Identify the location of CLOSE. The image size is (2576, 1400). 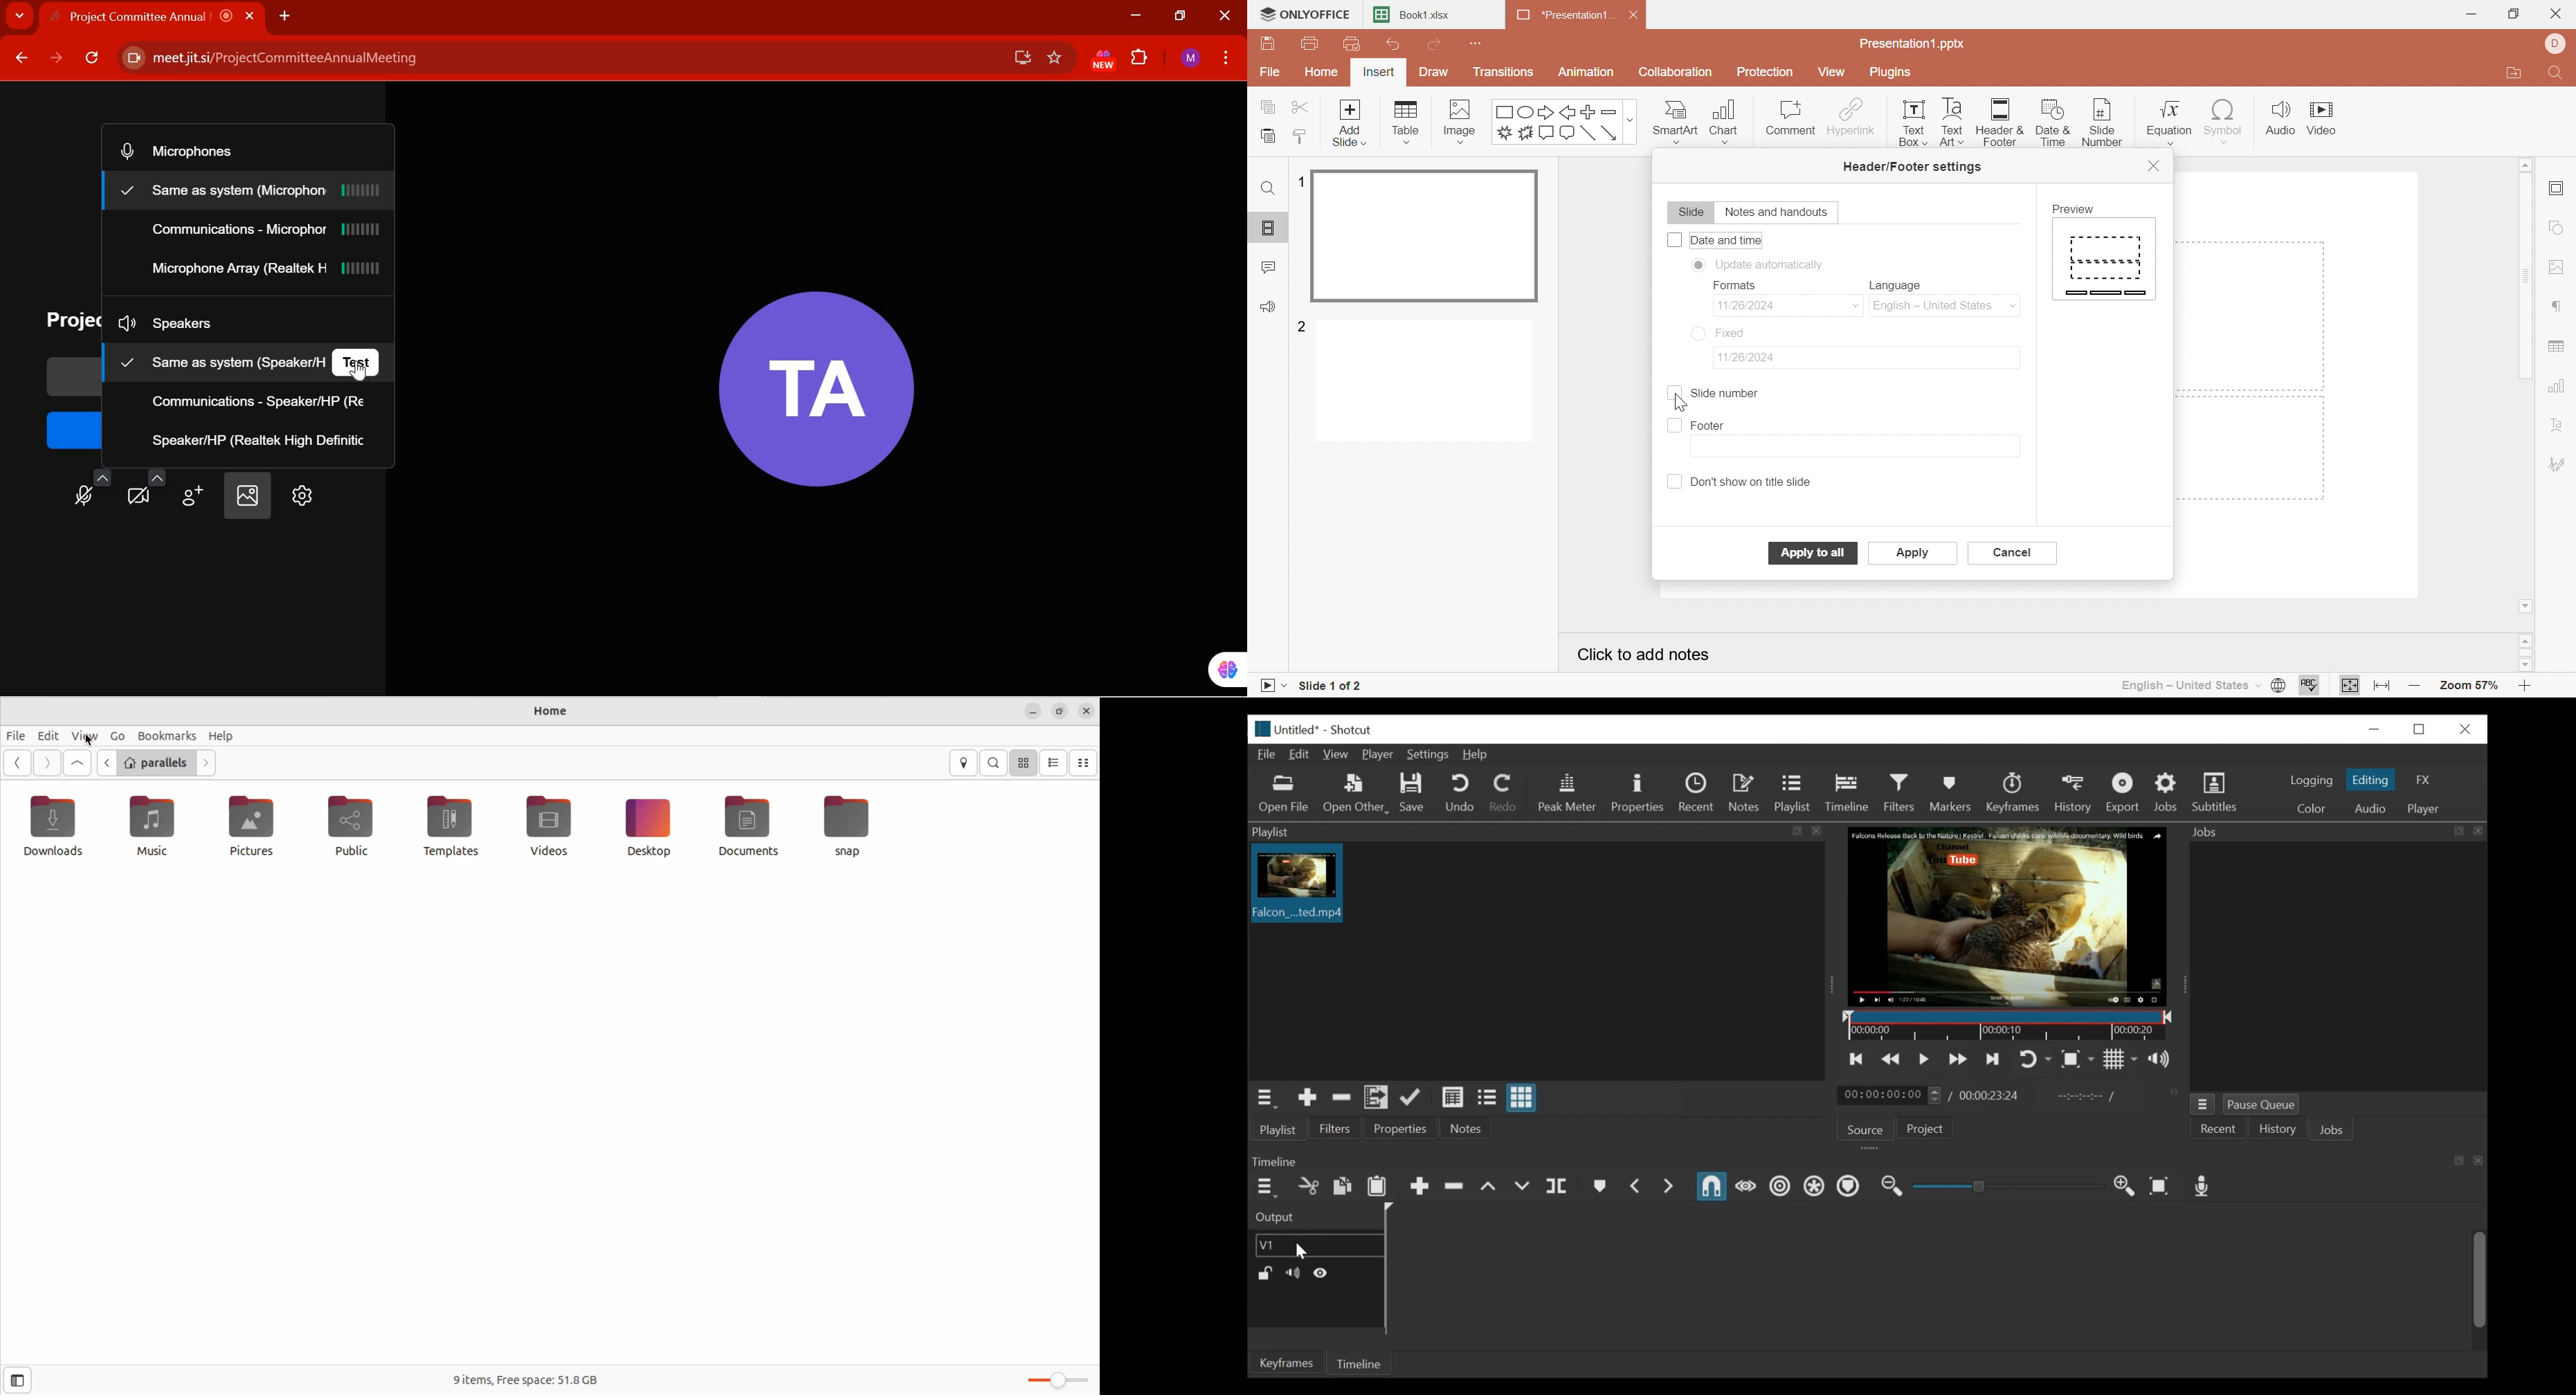
(1222, 16).